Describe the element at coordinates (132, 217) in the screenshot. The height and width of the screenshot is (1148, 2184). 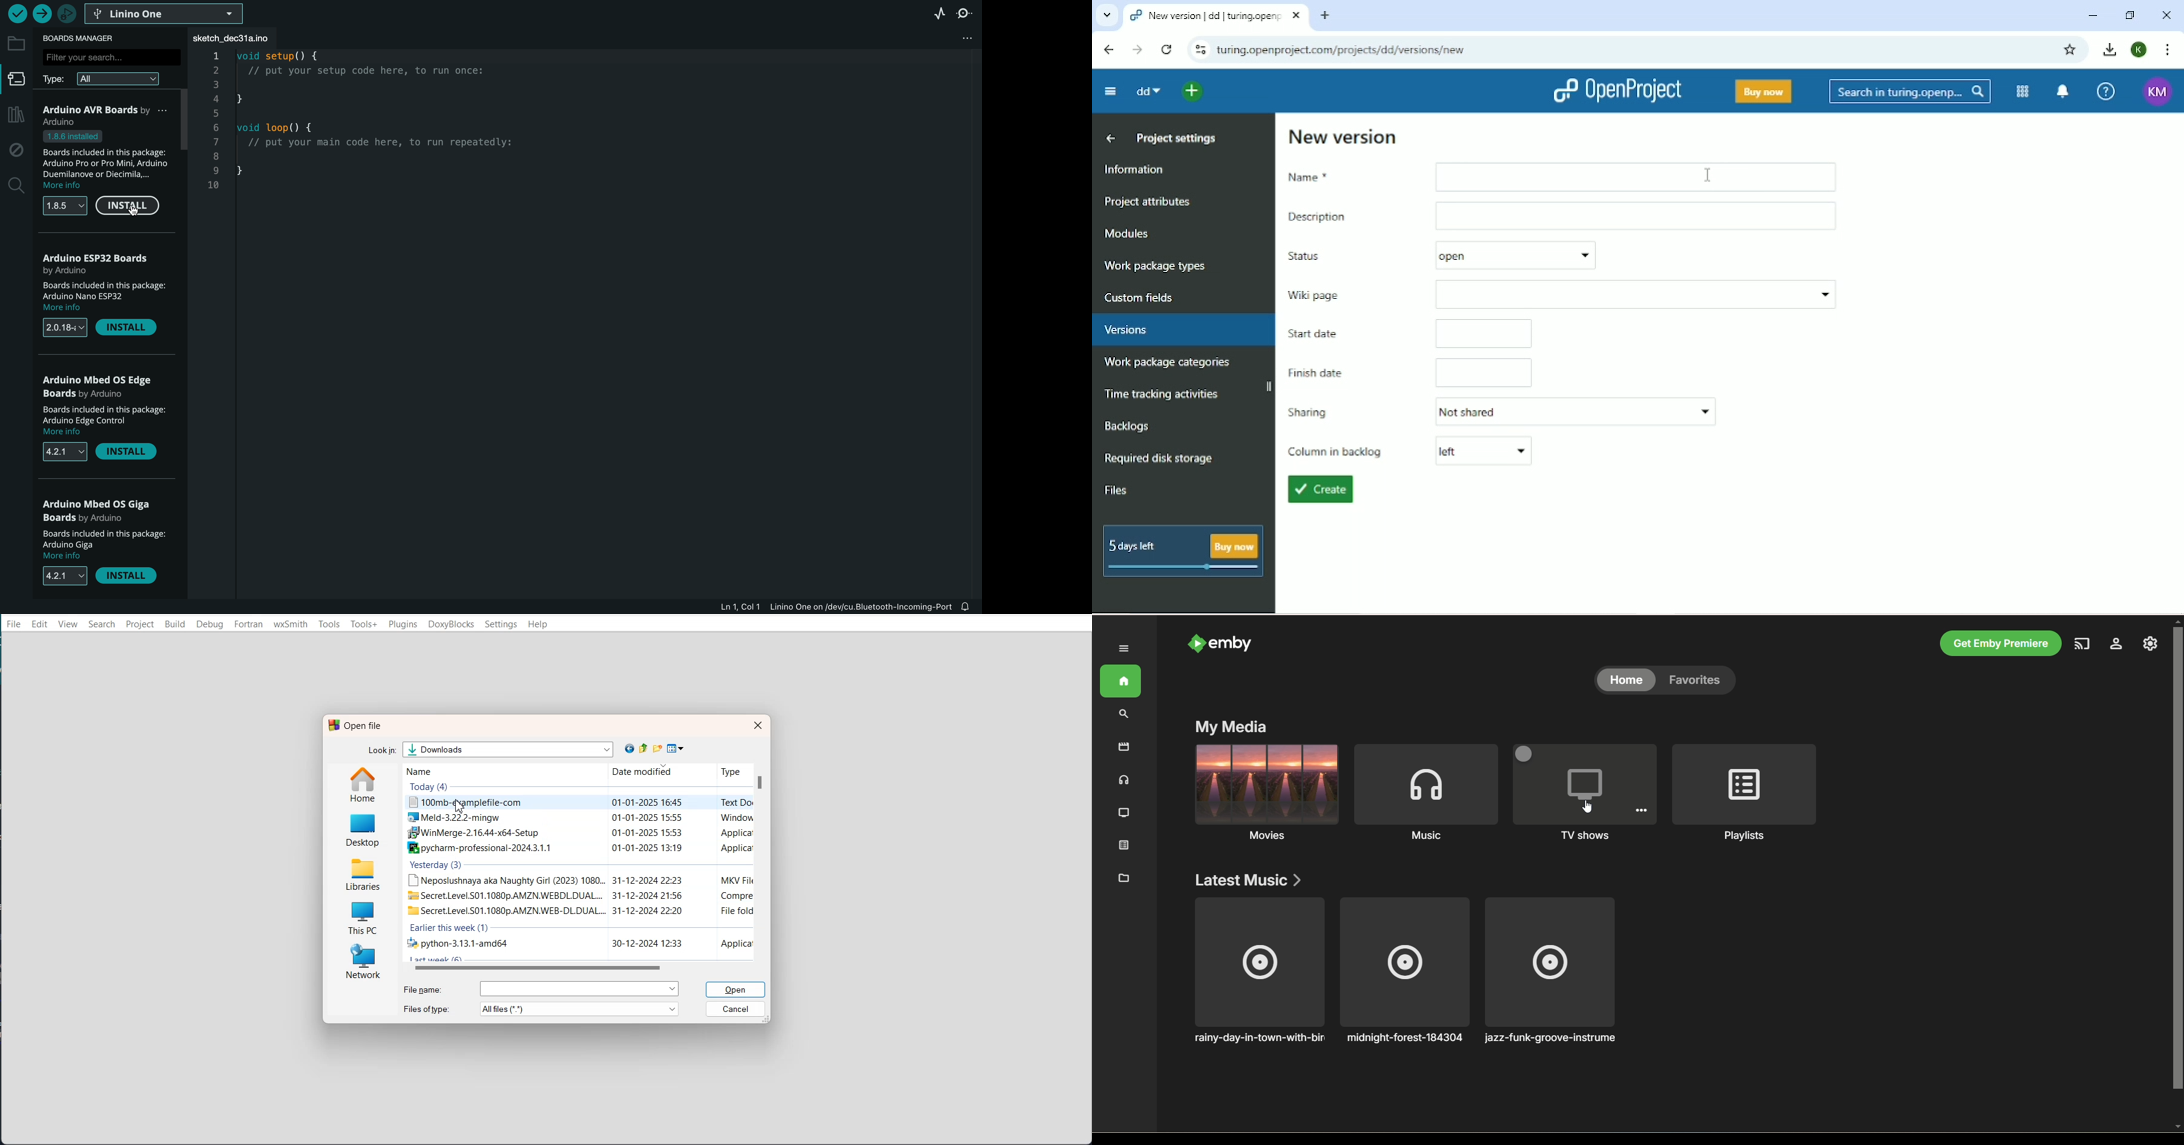
I see `cursor` at that location.